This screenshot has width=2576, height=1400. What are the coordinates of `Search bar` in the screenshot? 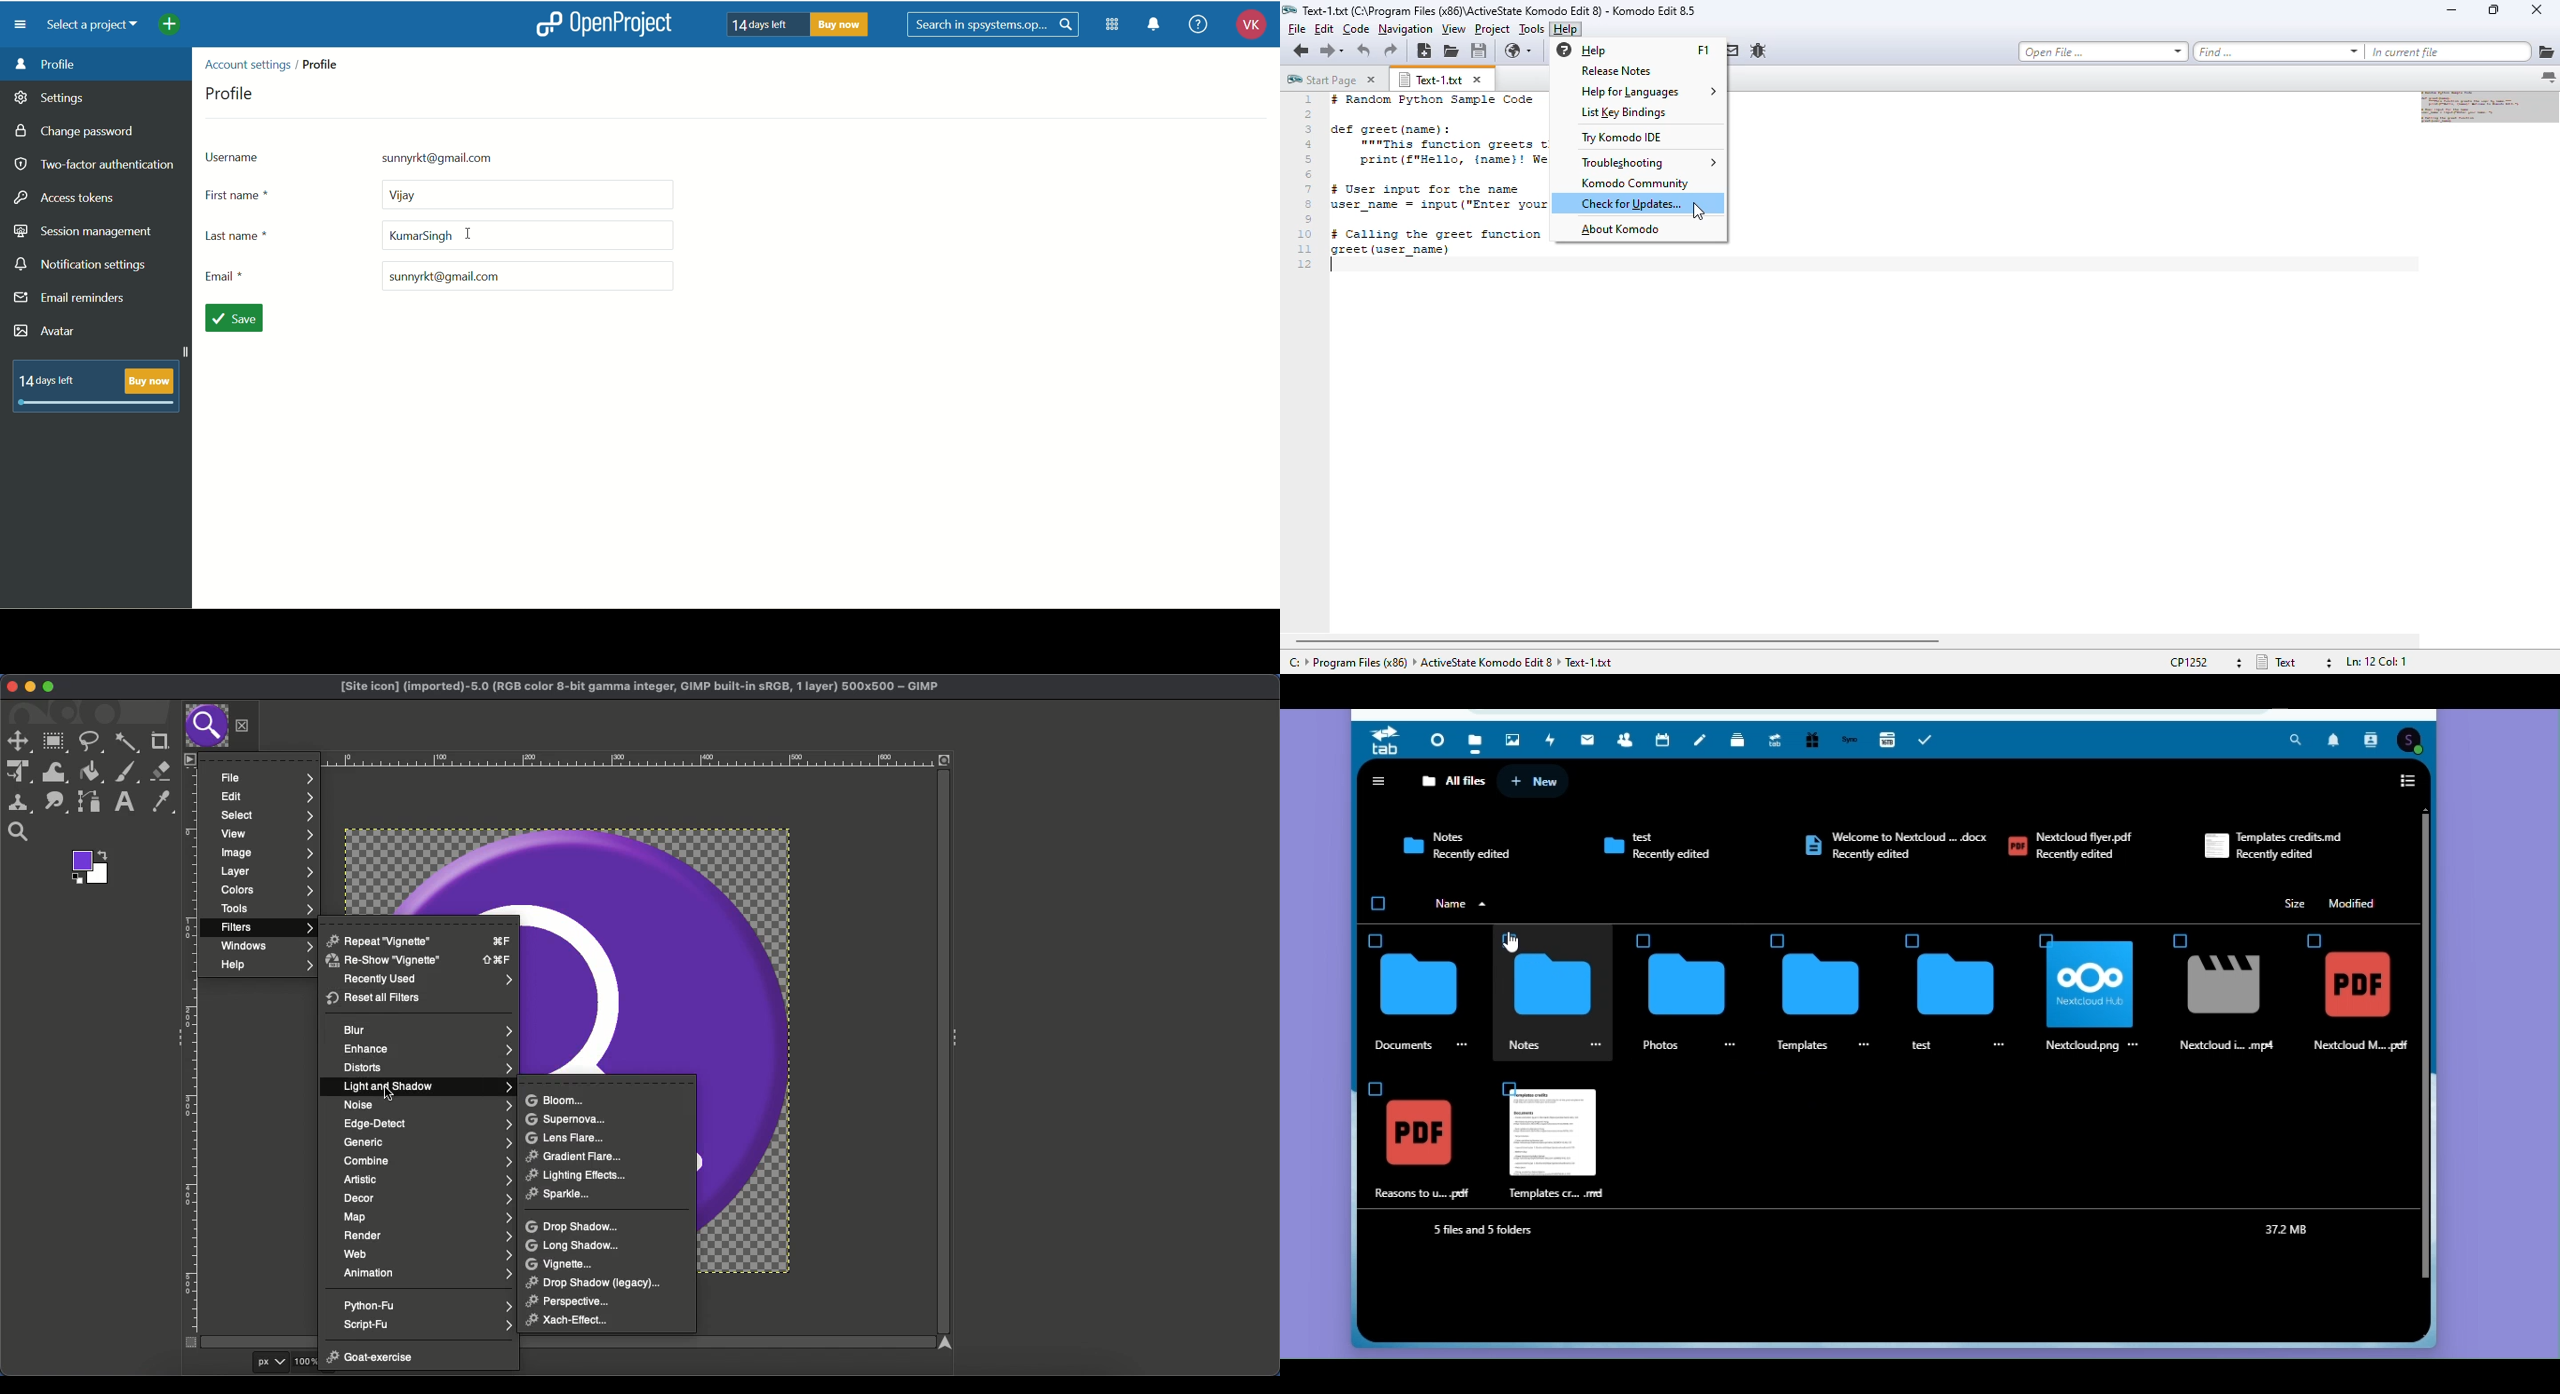 It's located at (2296, 742).